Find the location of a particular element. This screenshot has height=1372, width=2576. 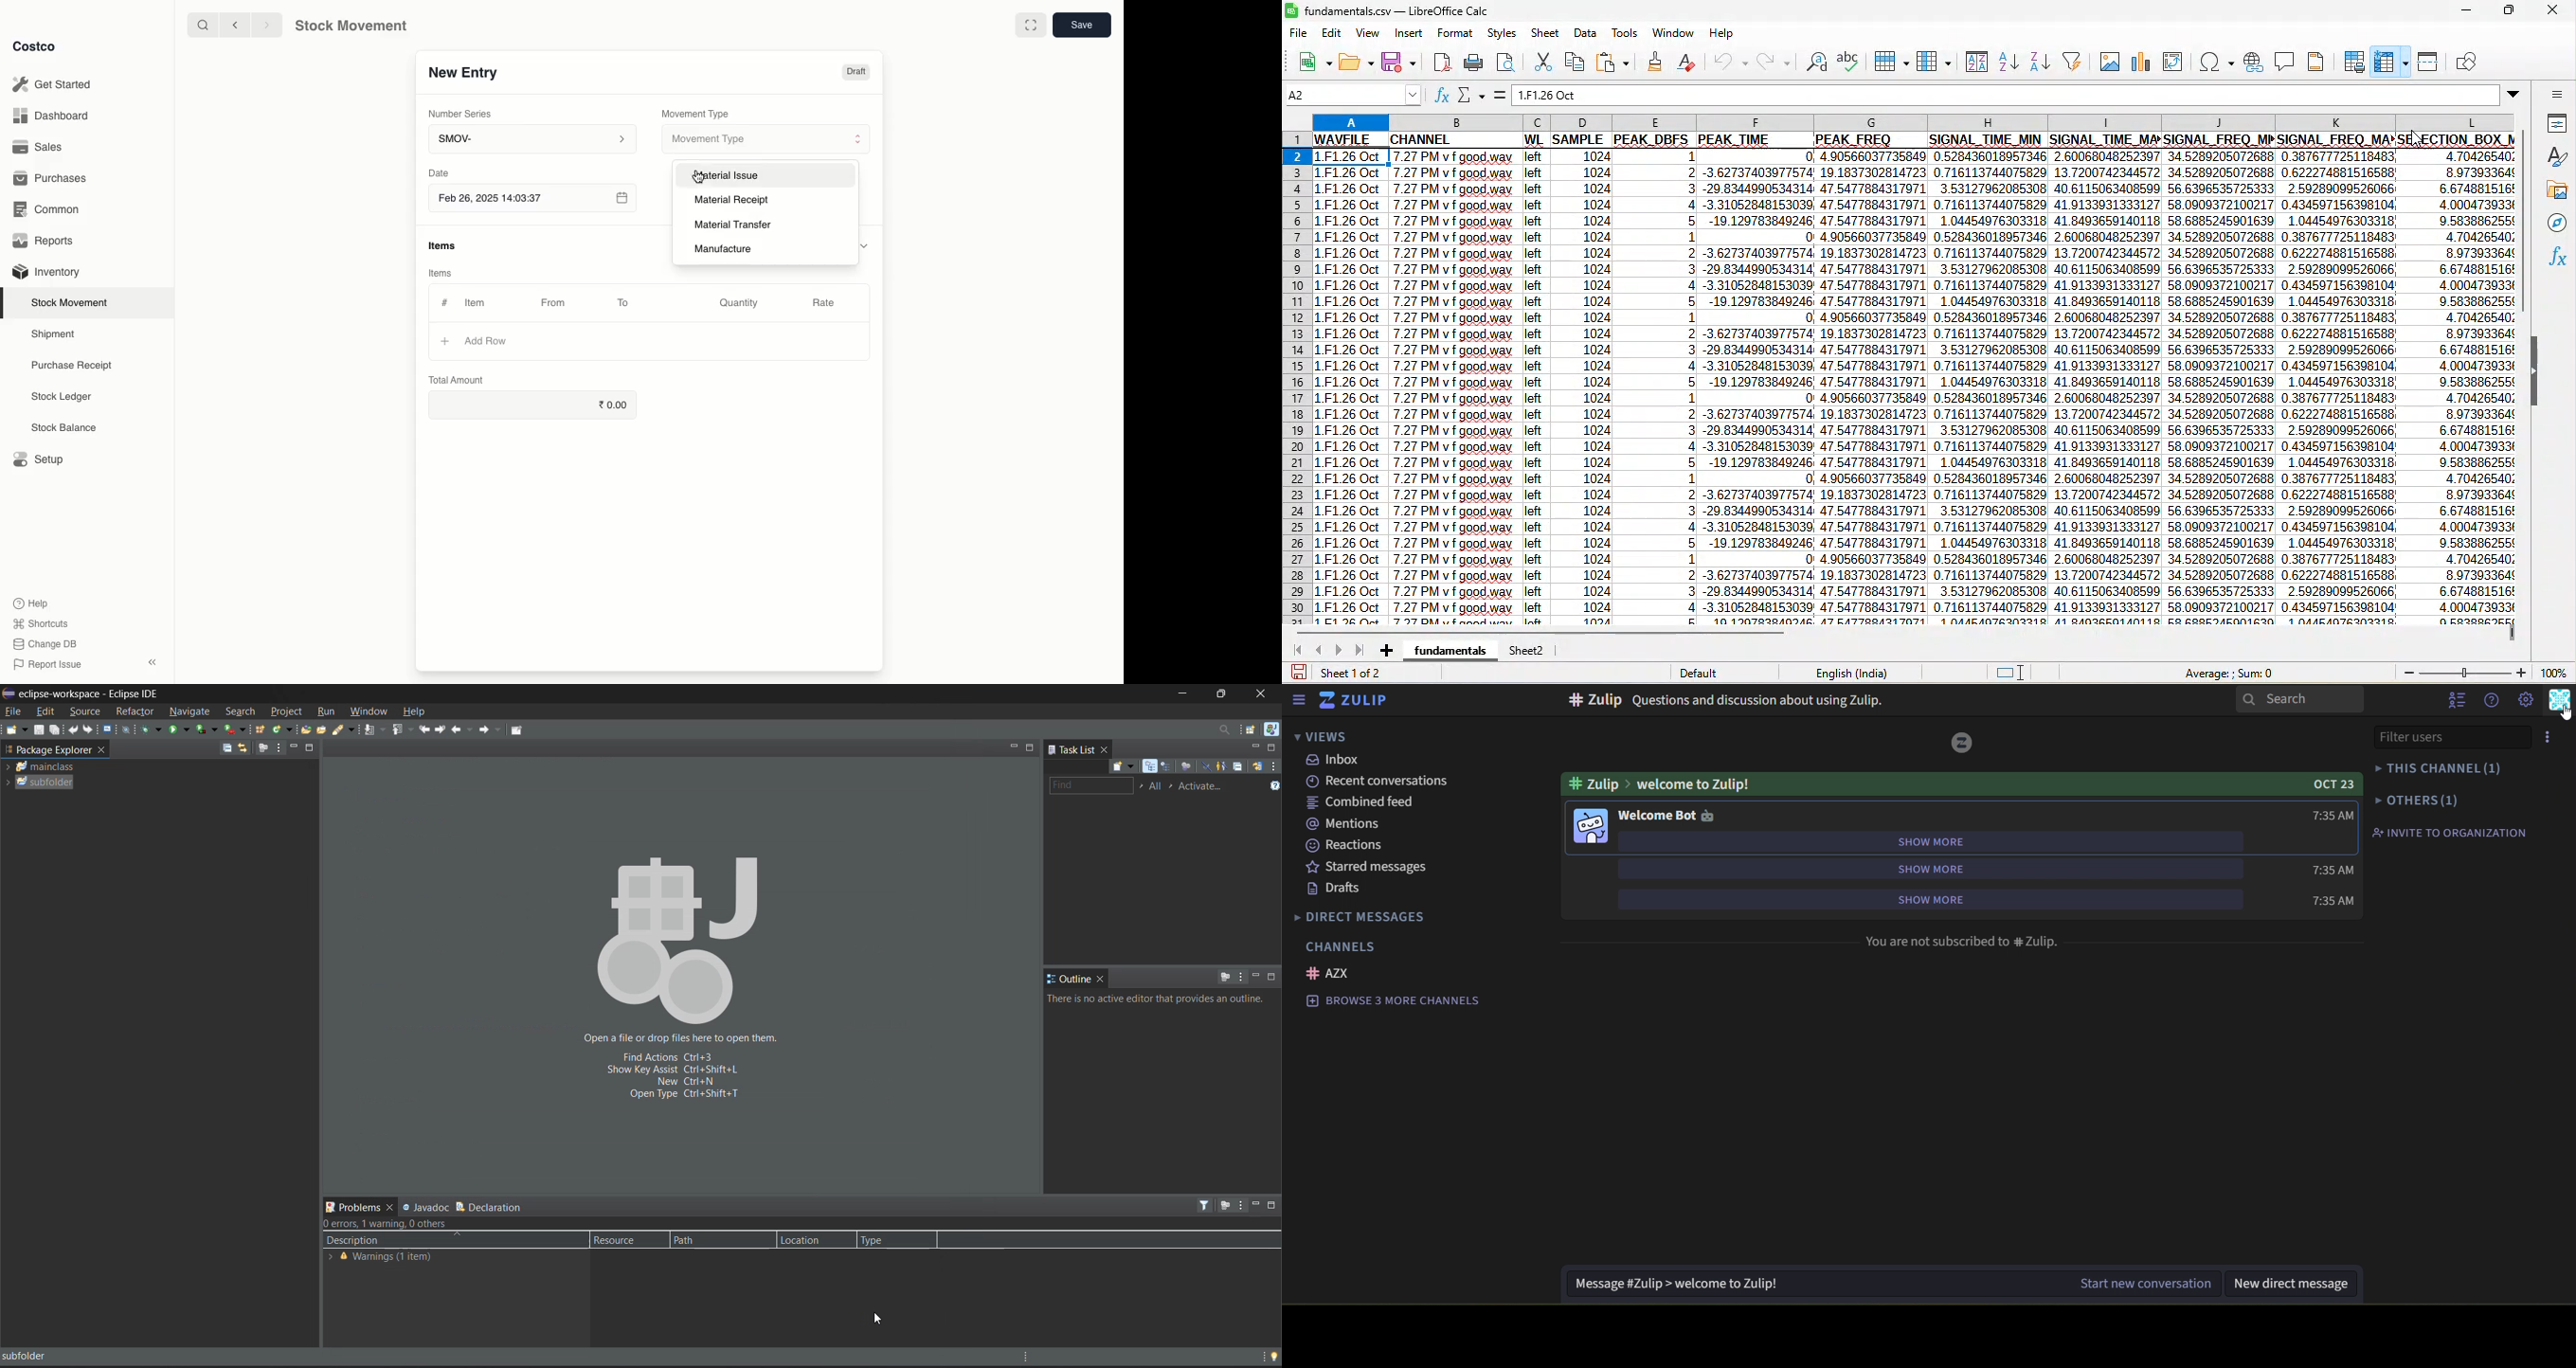

print area is located at coordinates (2354, 62).